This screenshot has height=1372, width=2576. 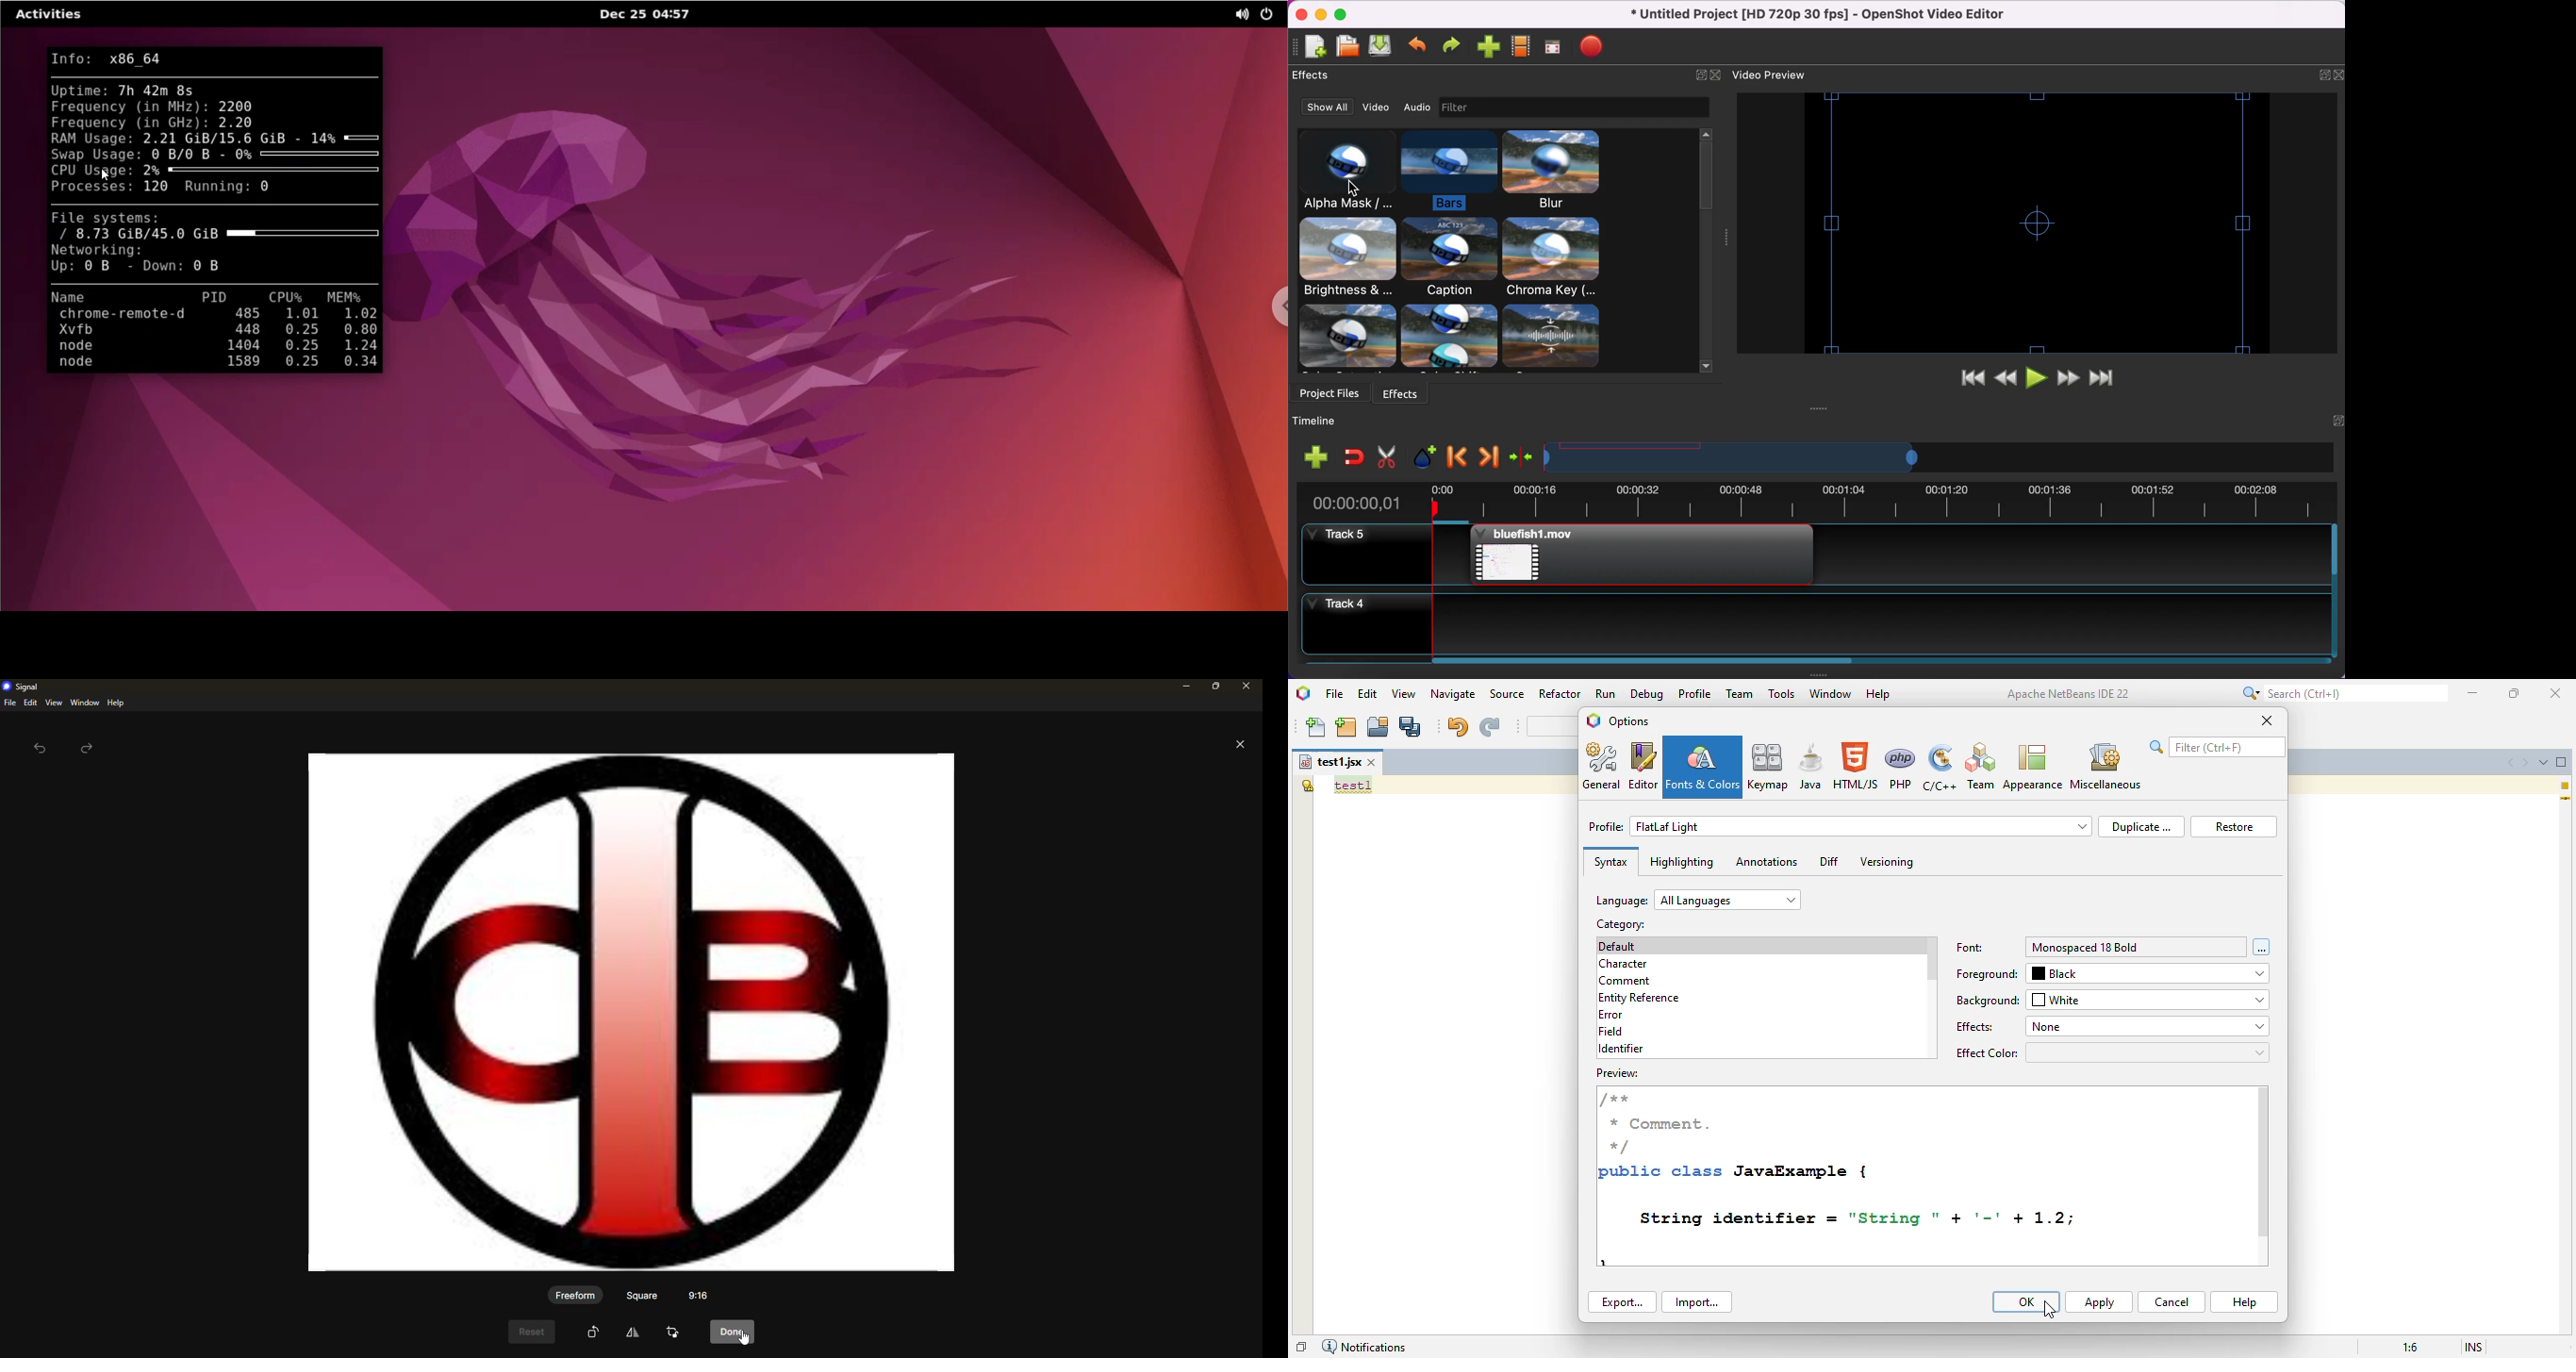 I want to click on back, so click(x=39, y=750).